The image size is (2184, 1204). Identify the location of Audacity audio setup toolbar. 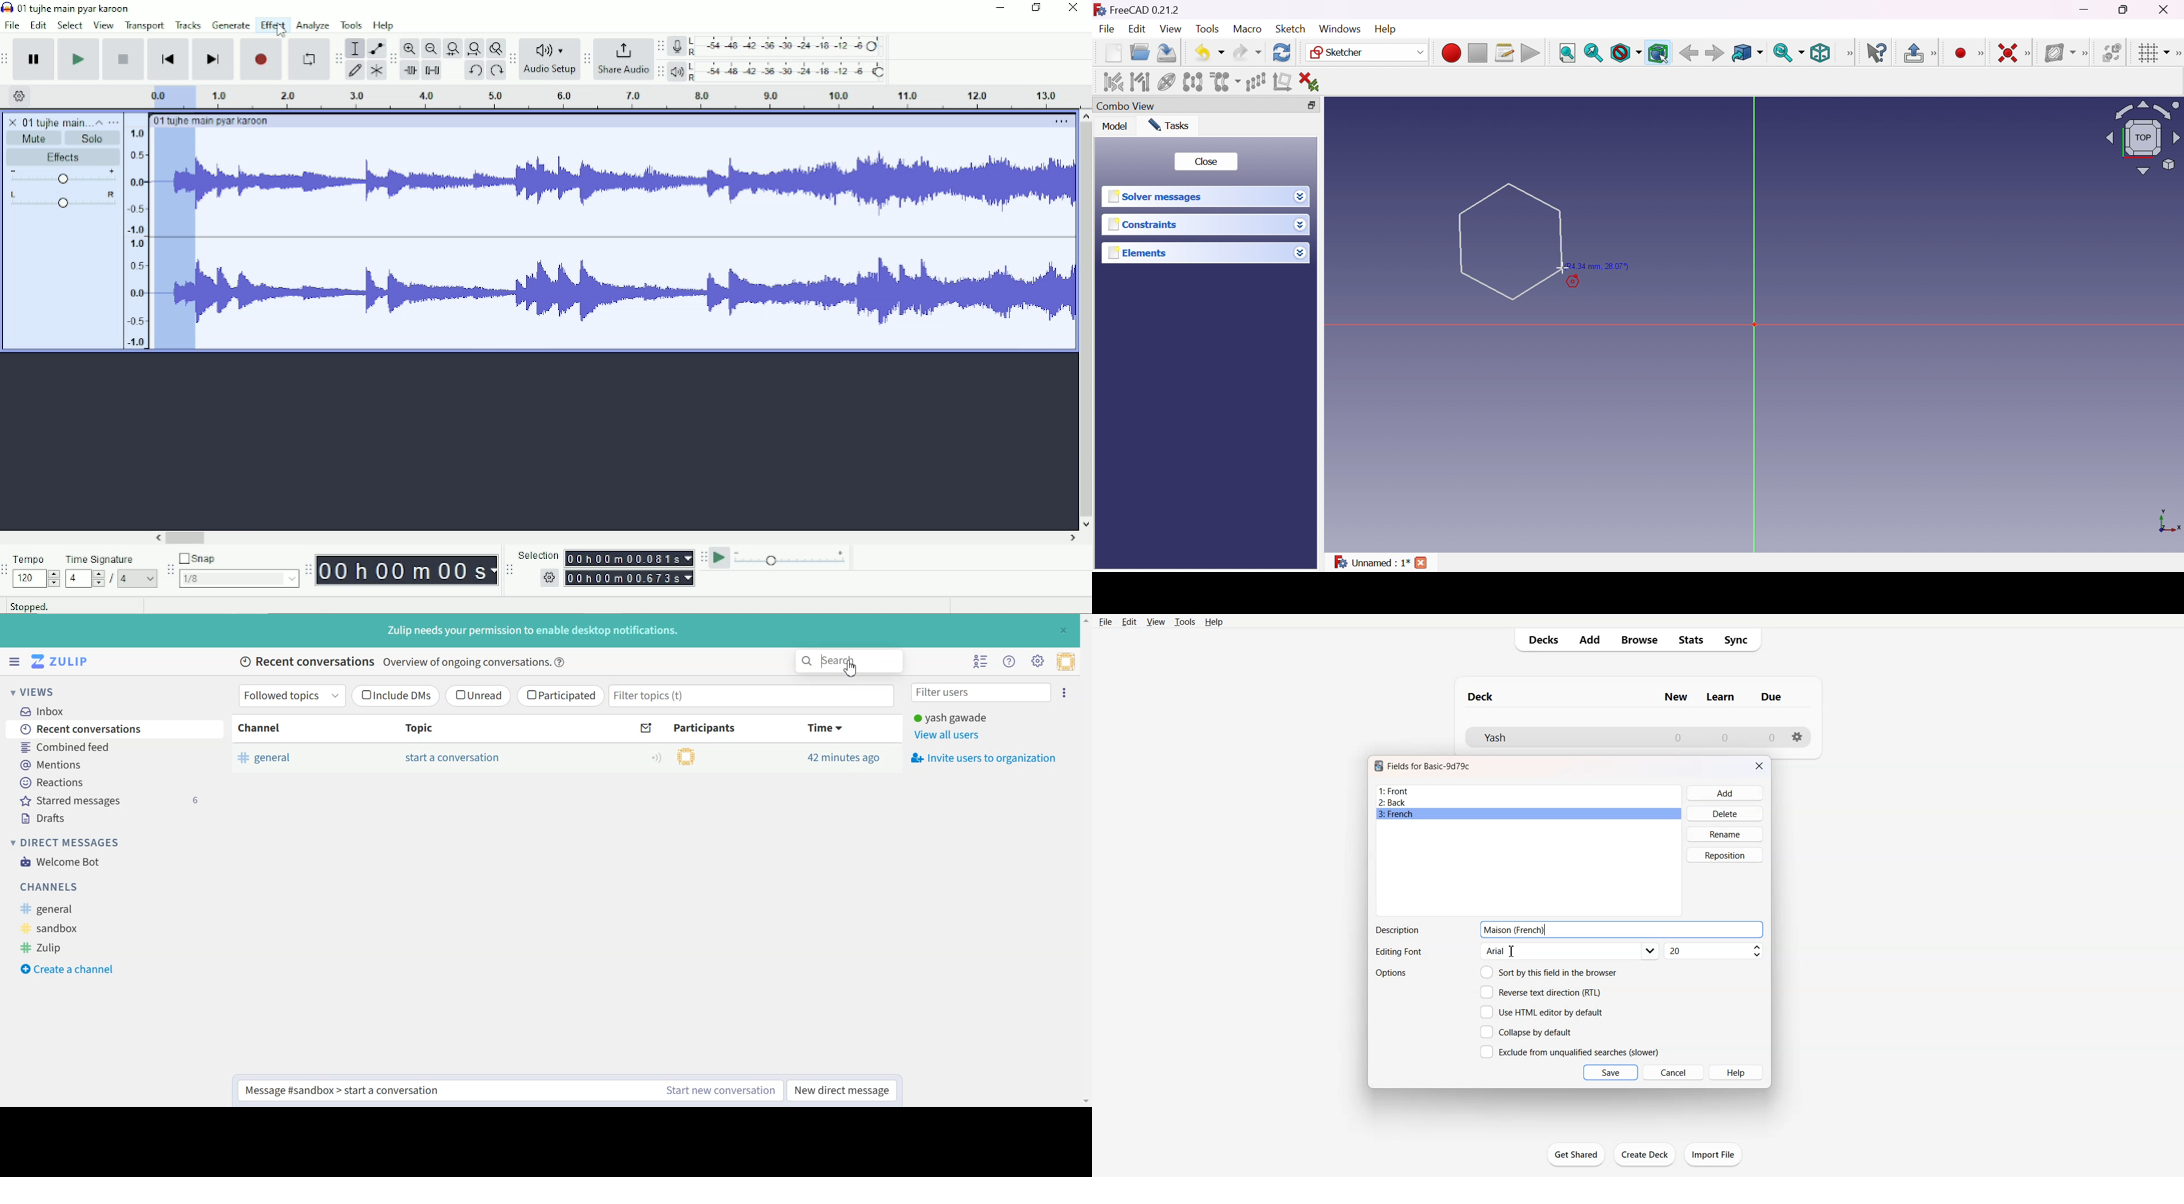
(512, 59).